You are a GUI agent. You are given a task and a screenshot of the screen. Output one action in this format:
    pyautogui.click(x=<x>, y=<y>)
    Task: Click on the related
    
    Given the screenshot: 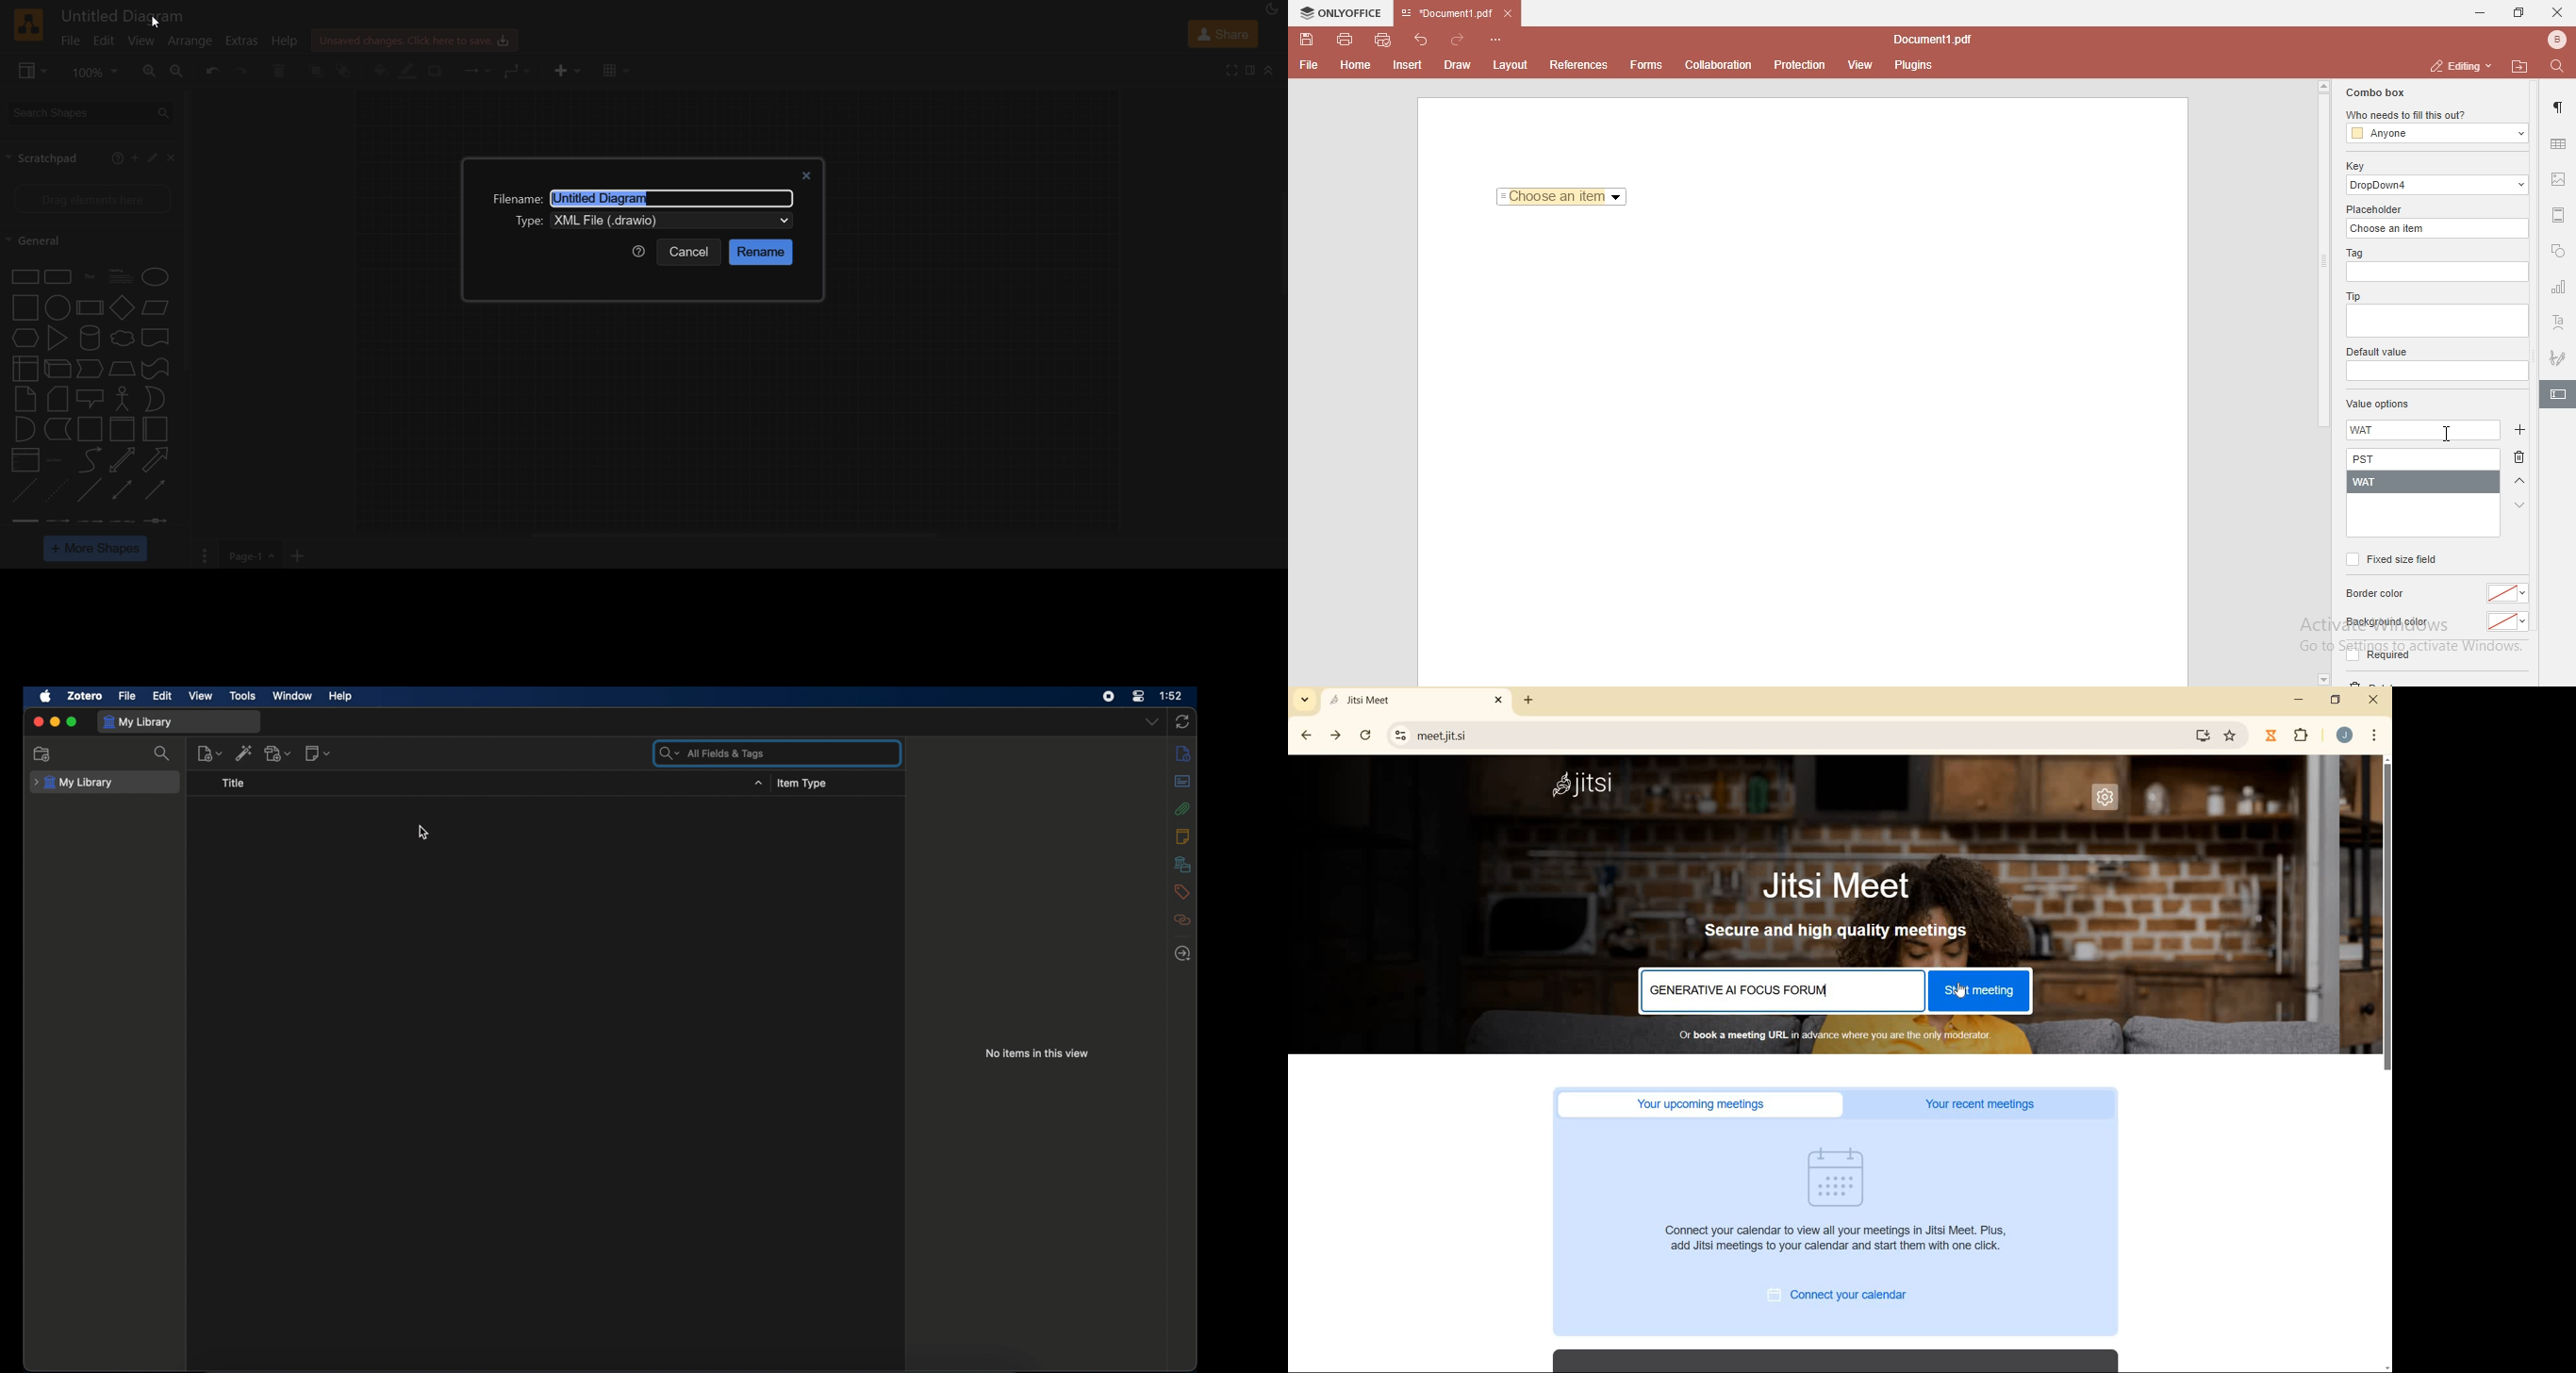 What is the action you would take?
    pyautogui.click(x=1183, y=920)
    